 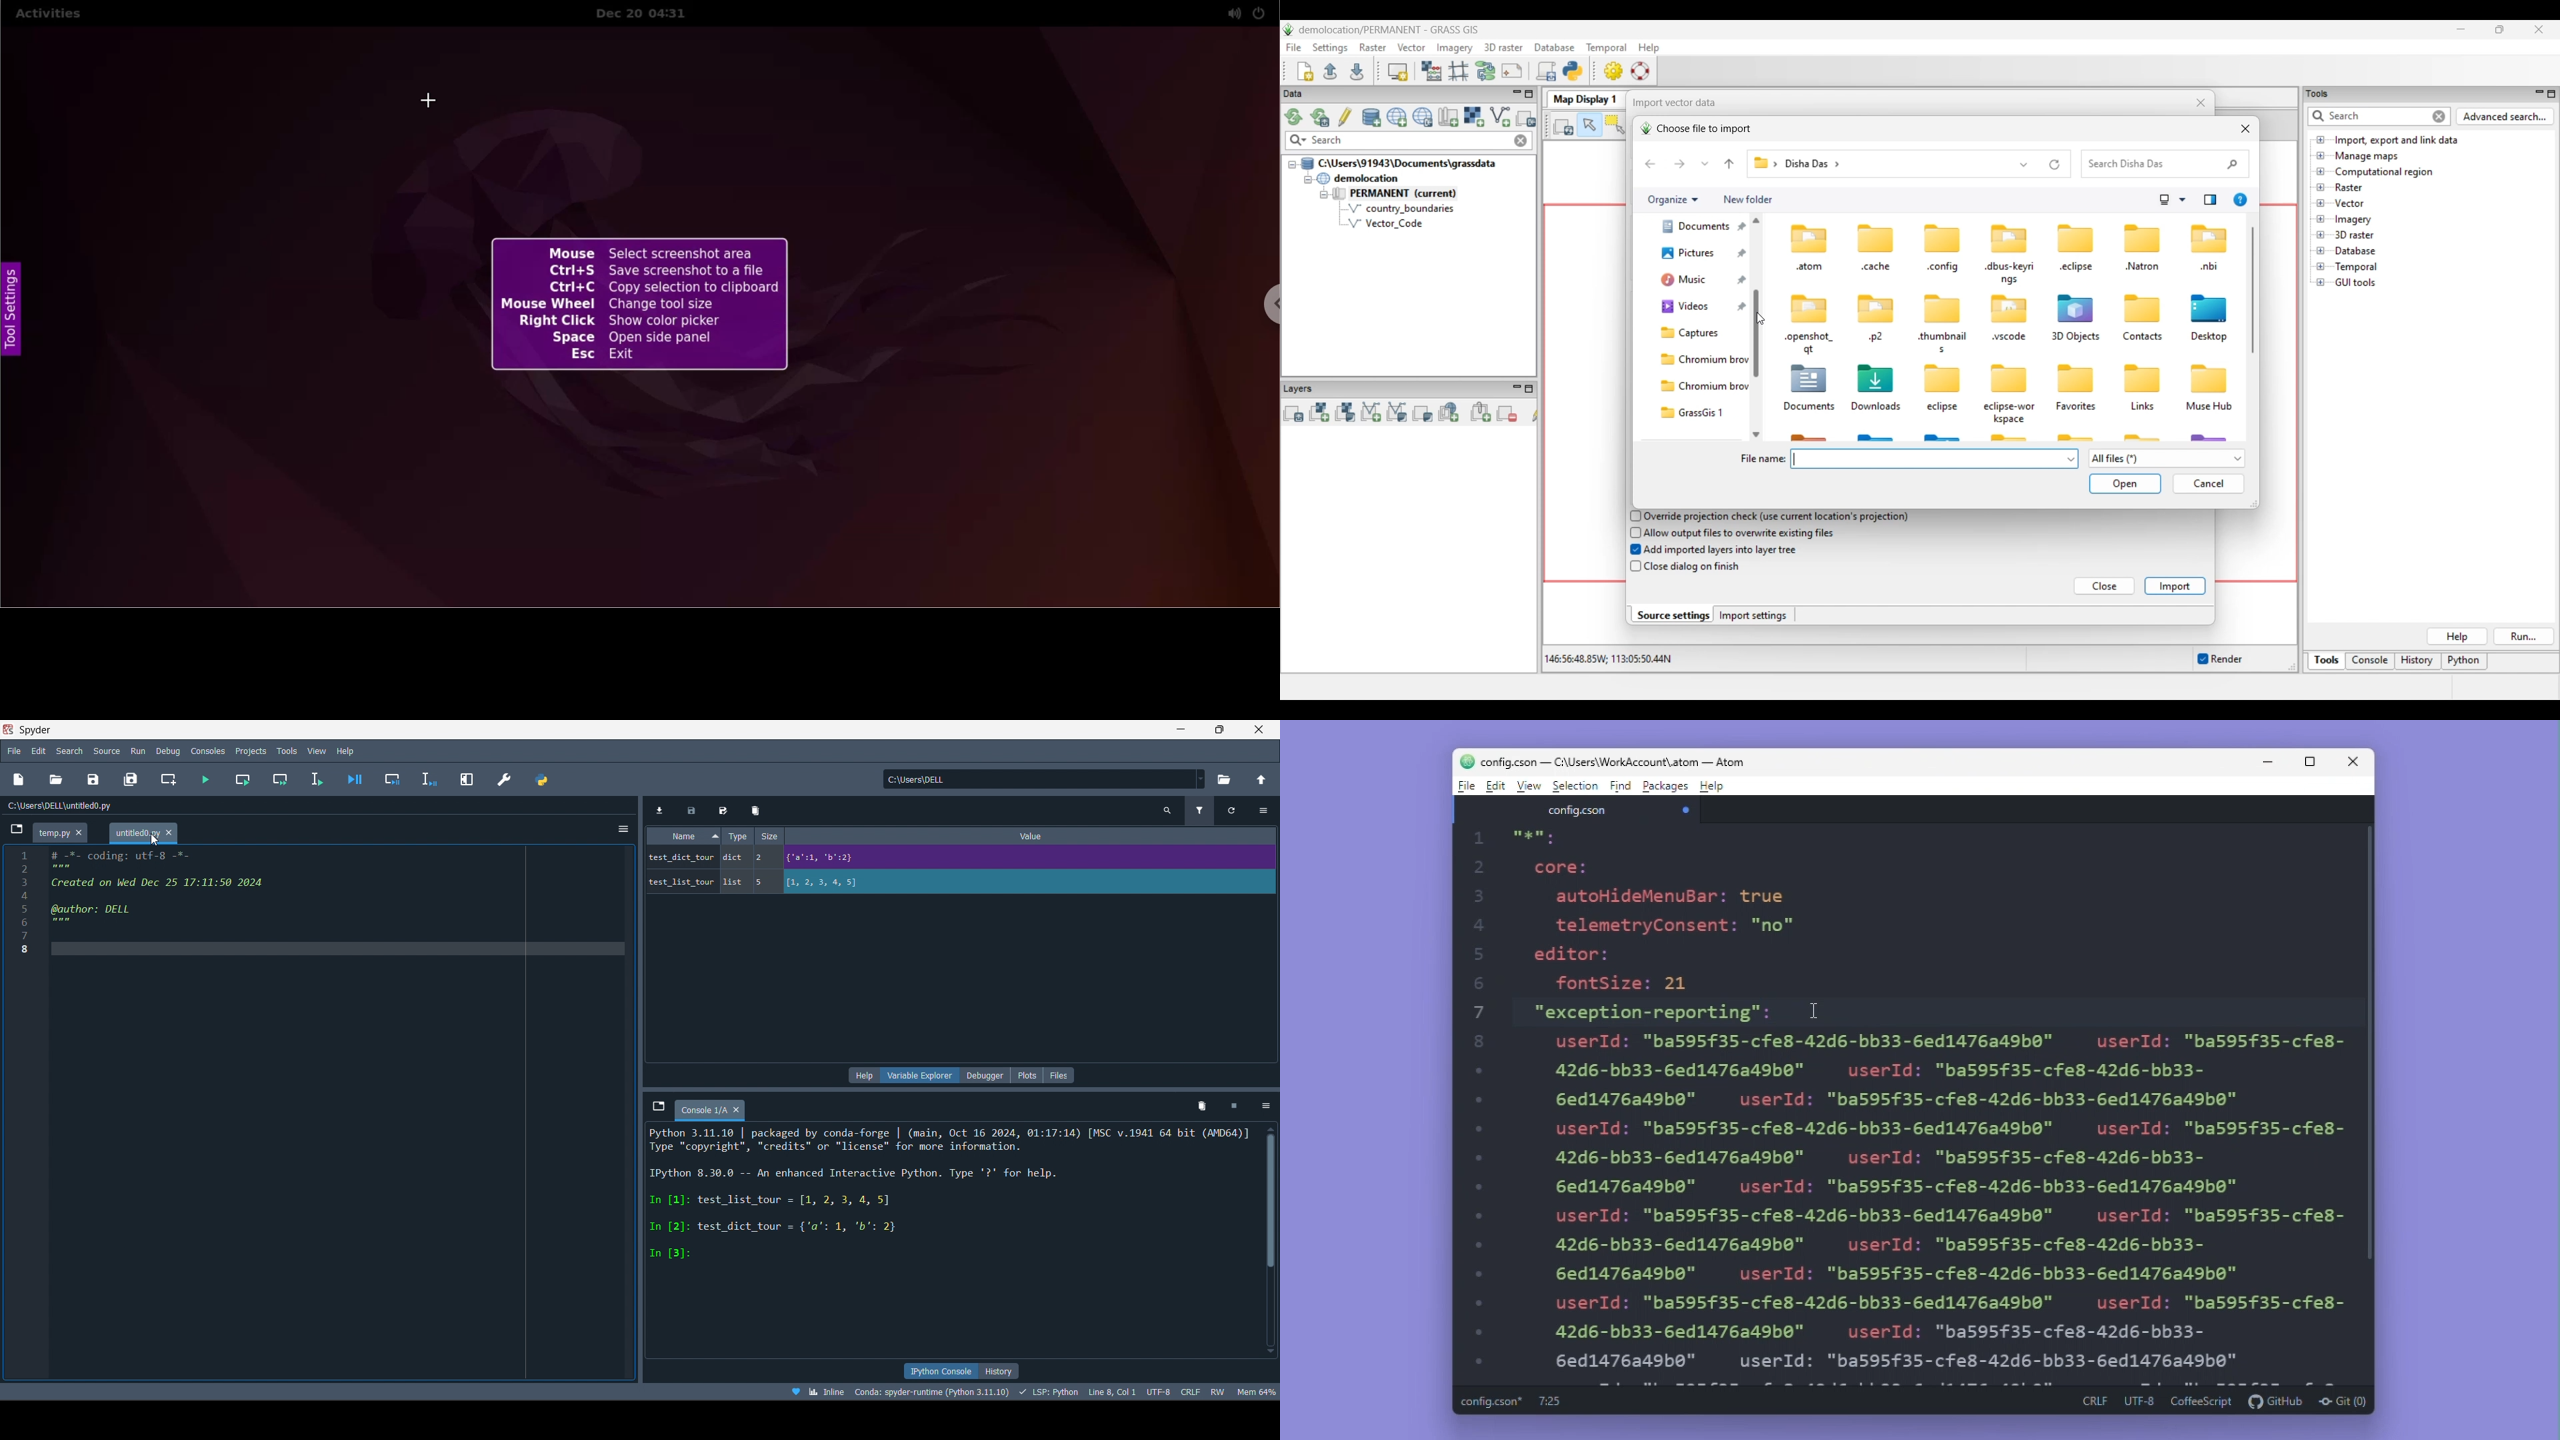 I want to click on filter , so click(x=1203, y=809).